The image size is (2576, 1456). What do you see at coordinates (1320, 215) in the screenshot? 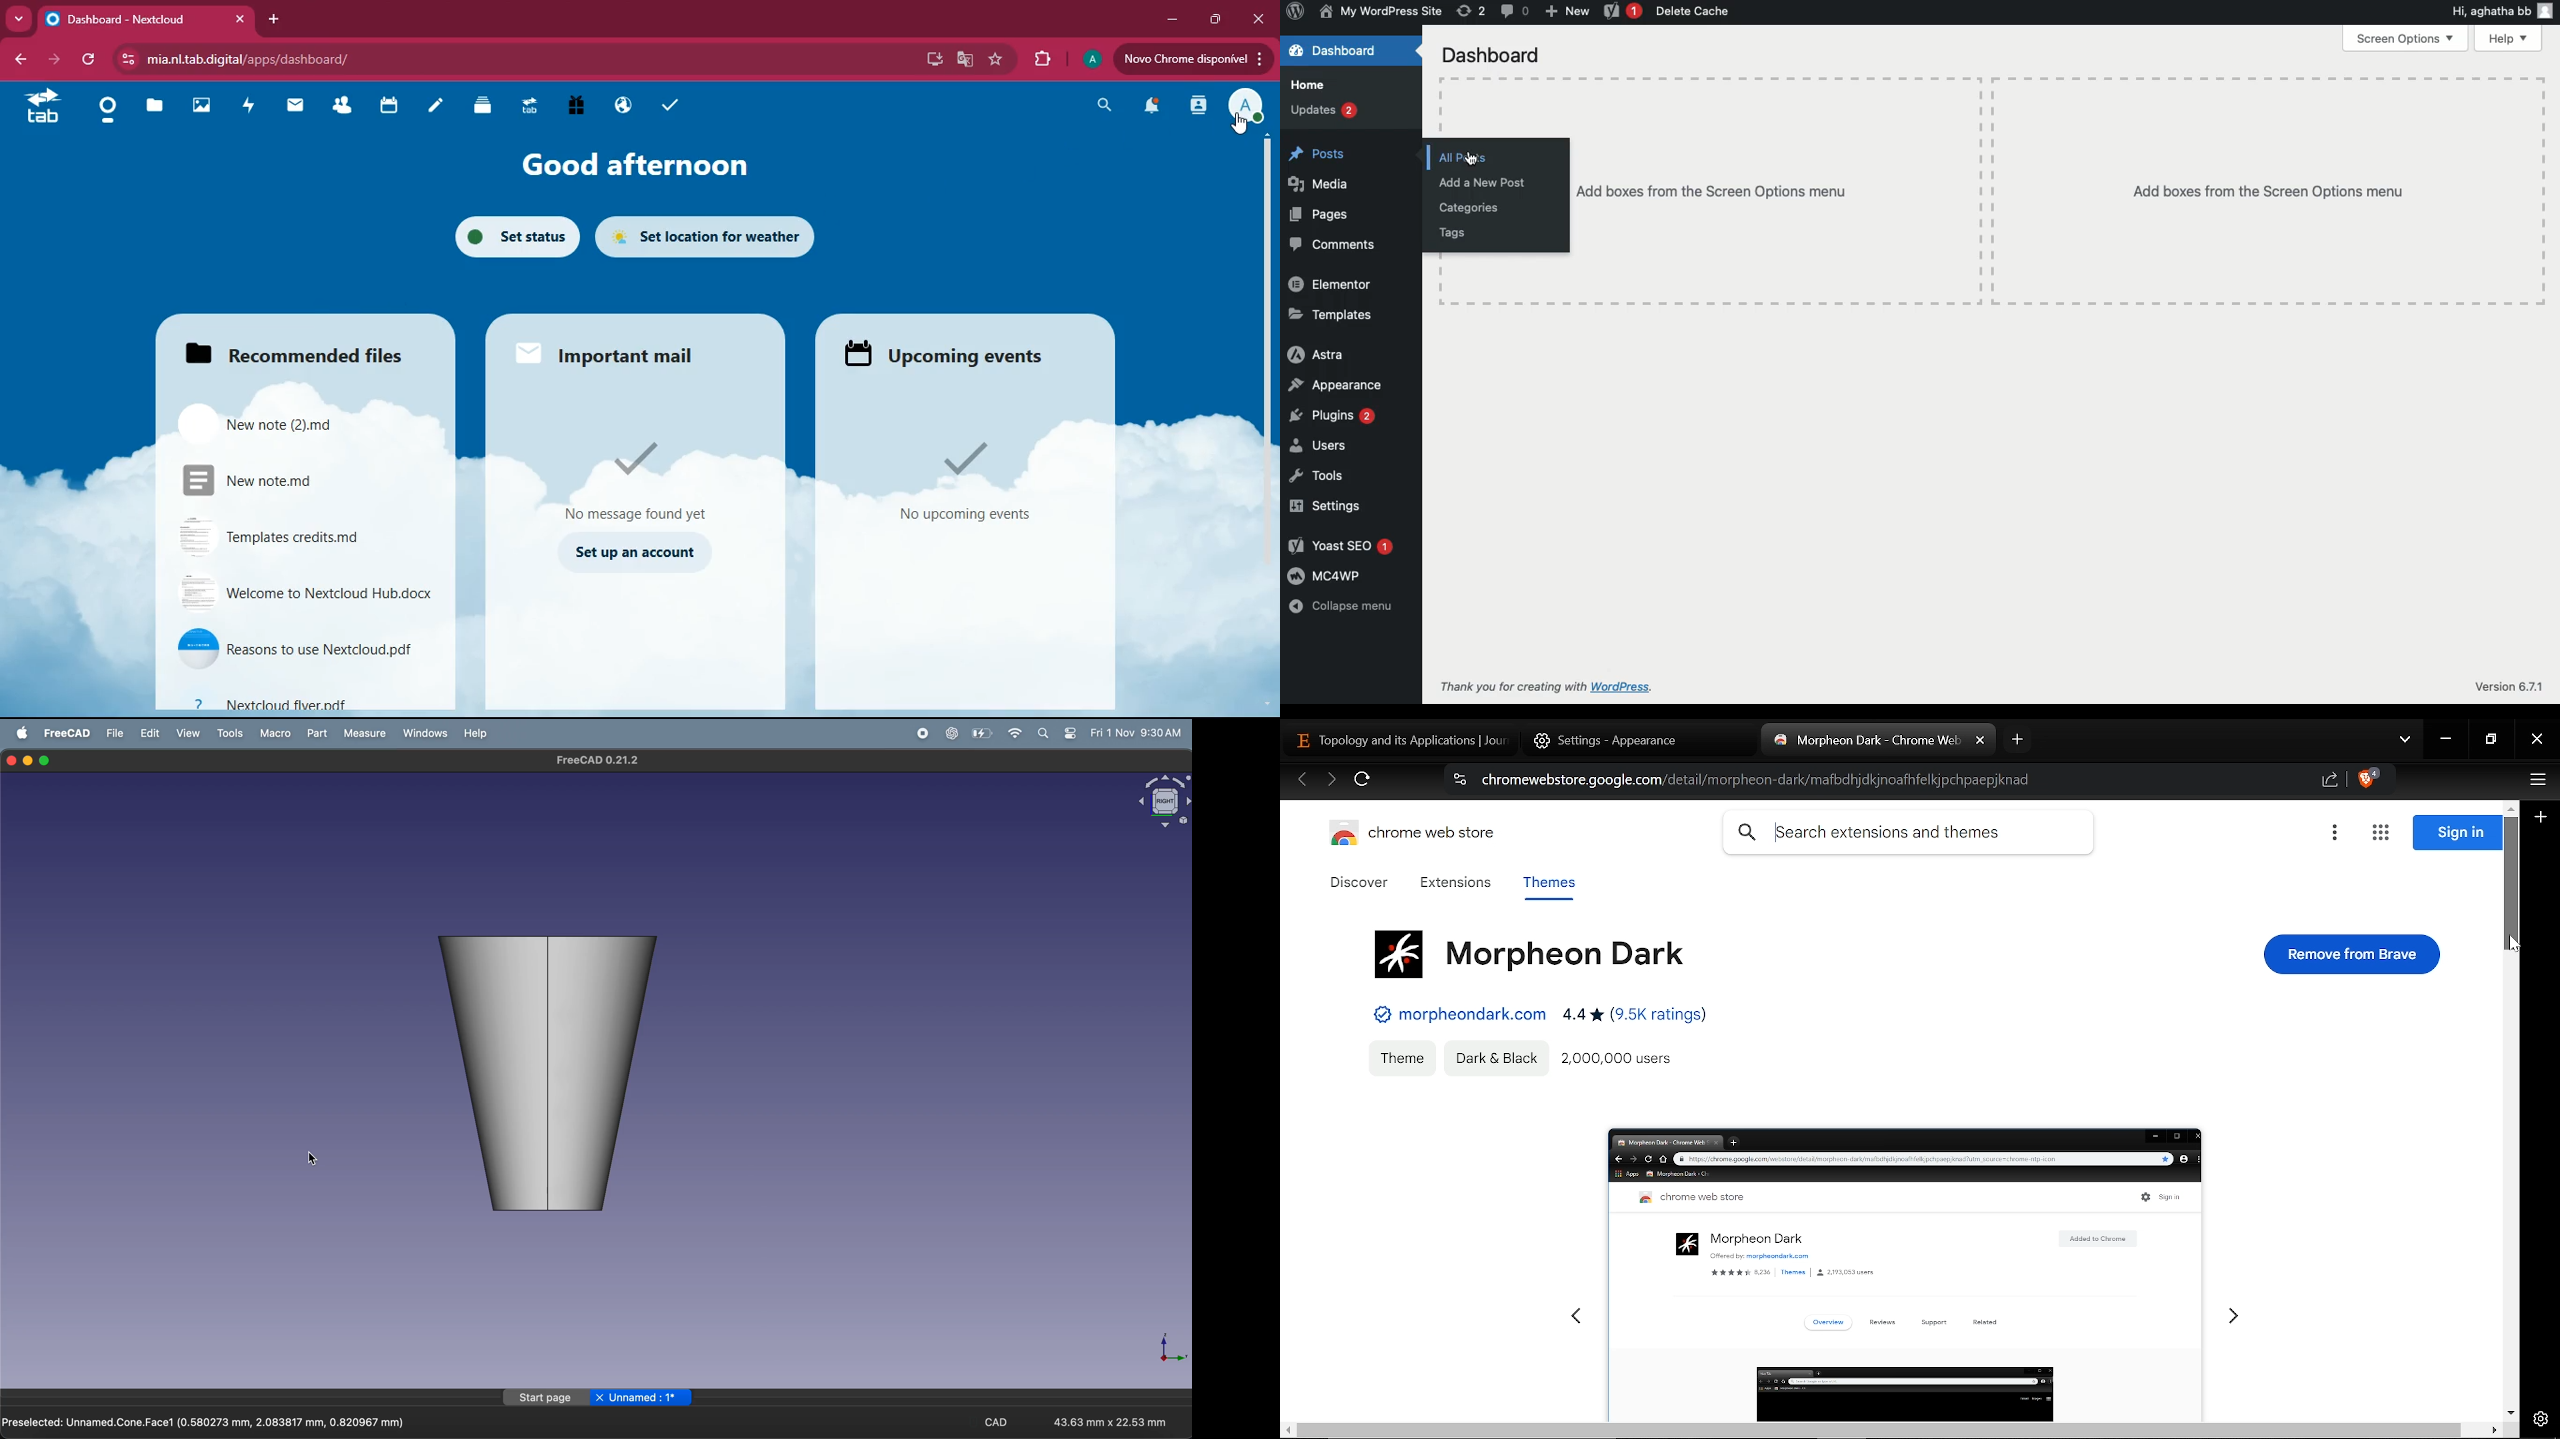
I see `Pages` at bounding box center [1320, 215].